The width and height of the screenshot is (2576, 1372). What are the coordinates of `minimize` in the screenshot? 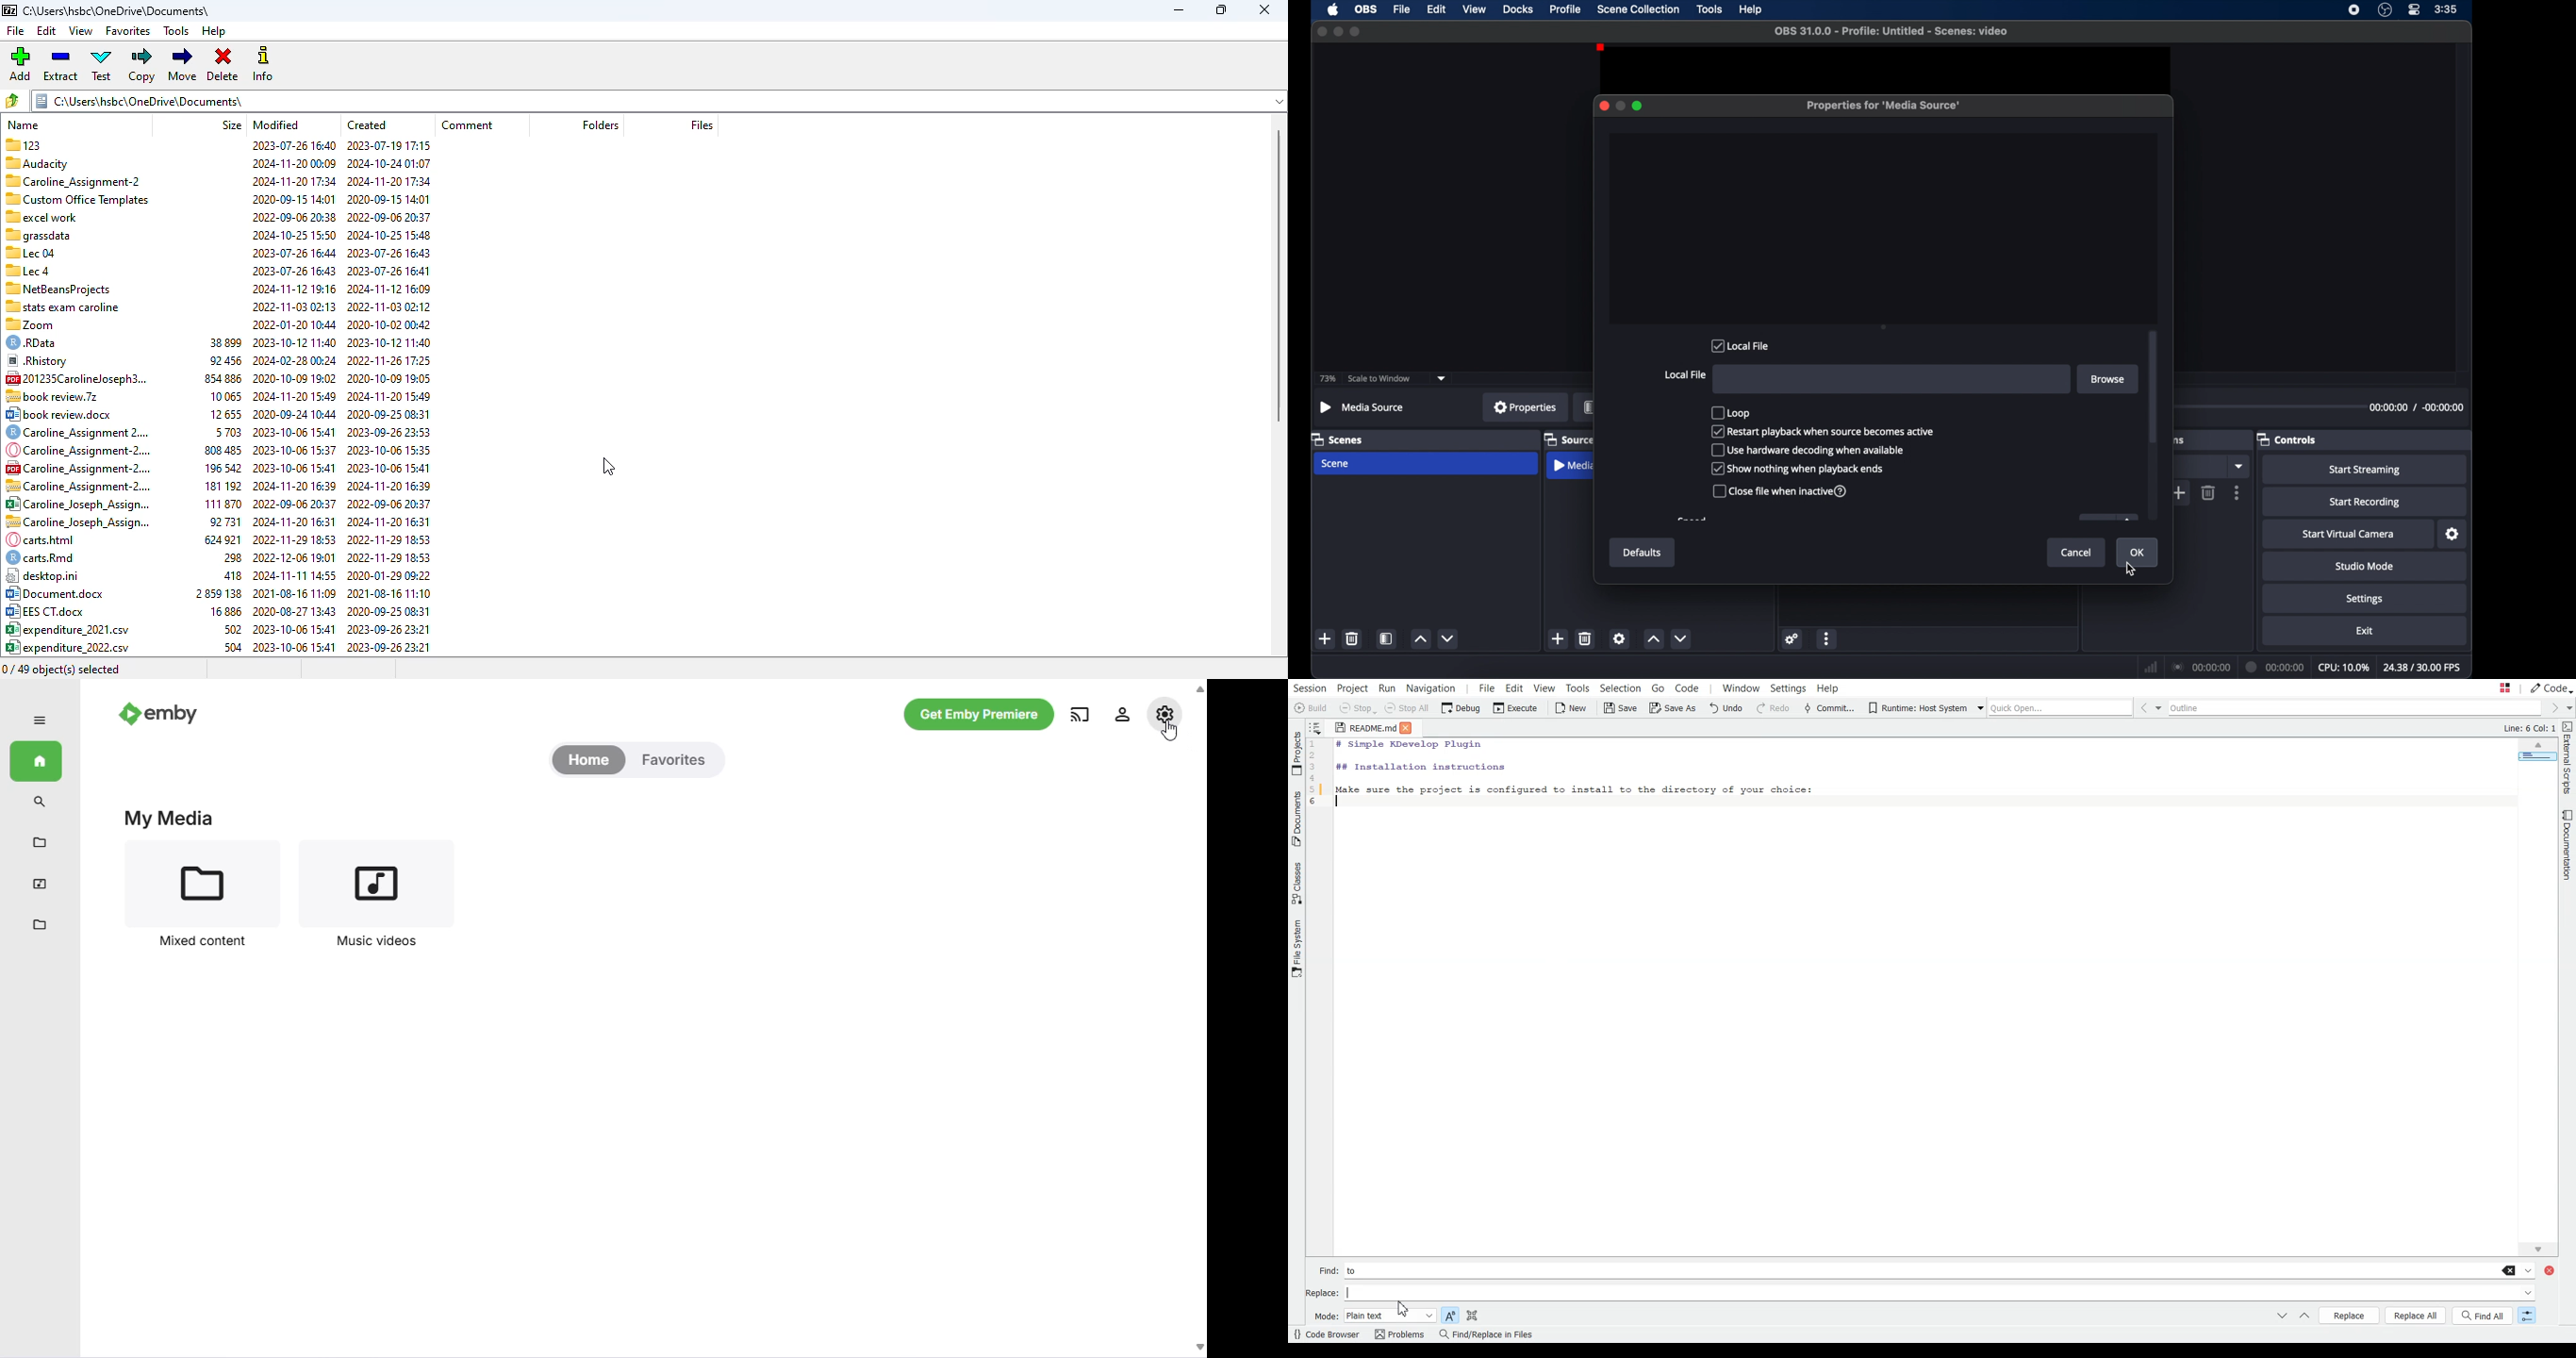 It's located at (1338, 32).